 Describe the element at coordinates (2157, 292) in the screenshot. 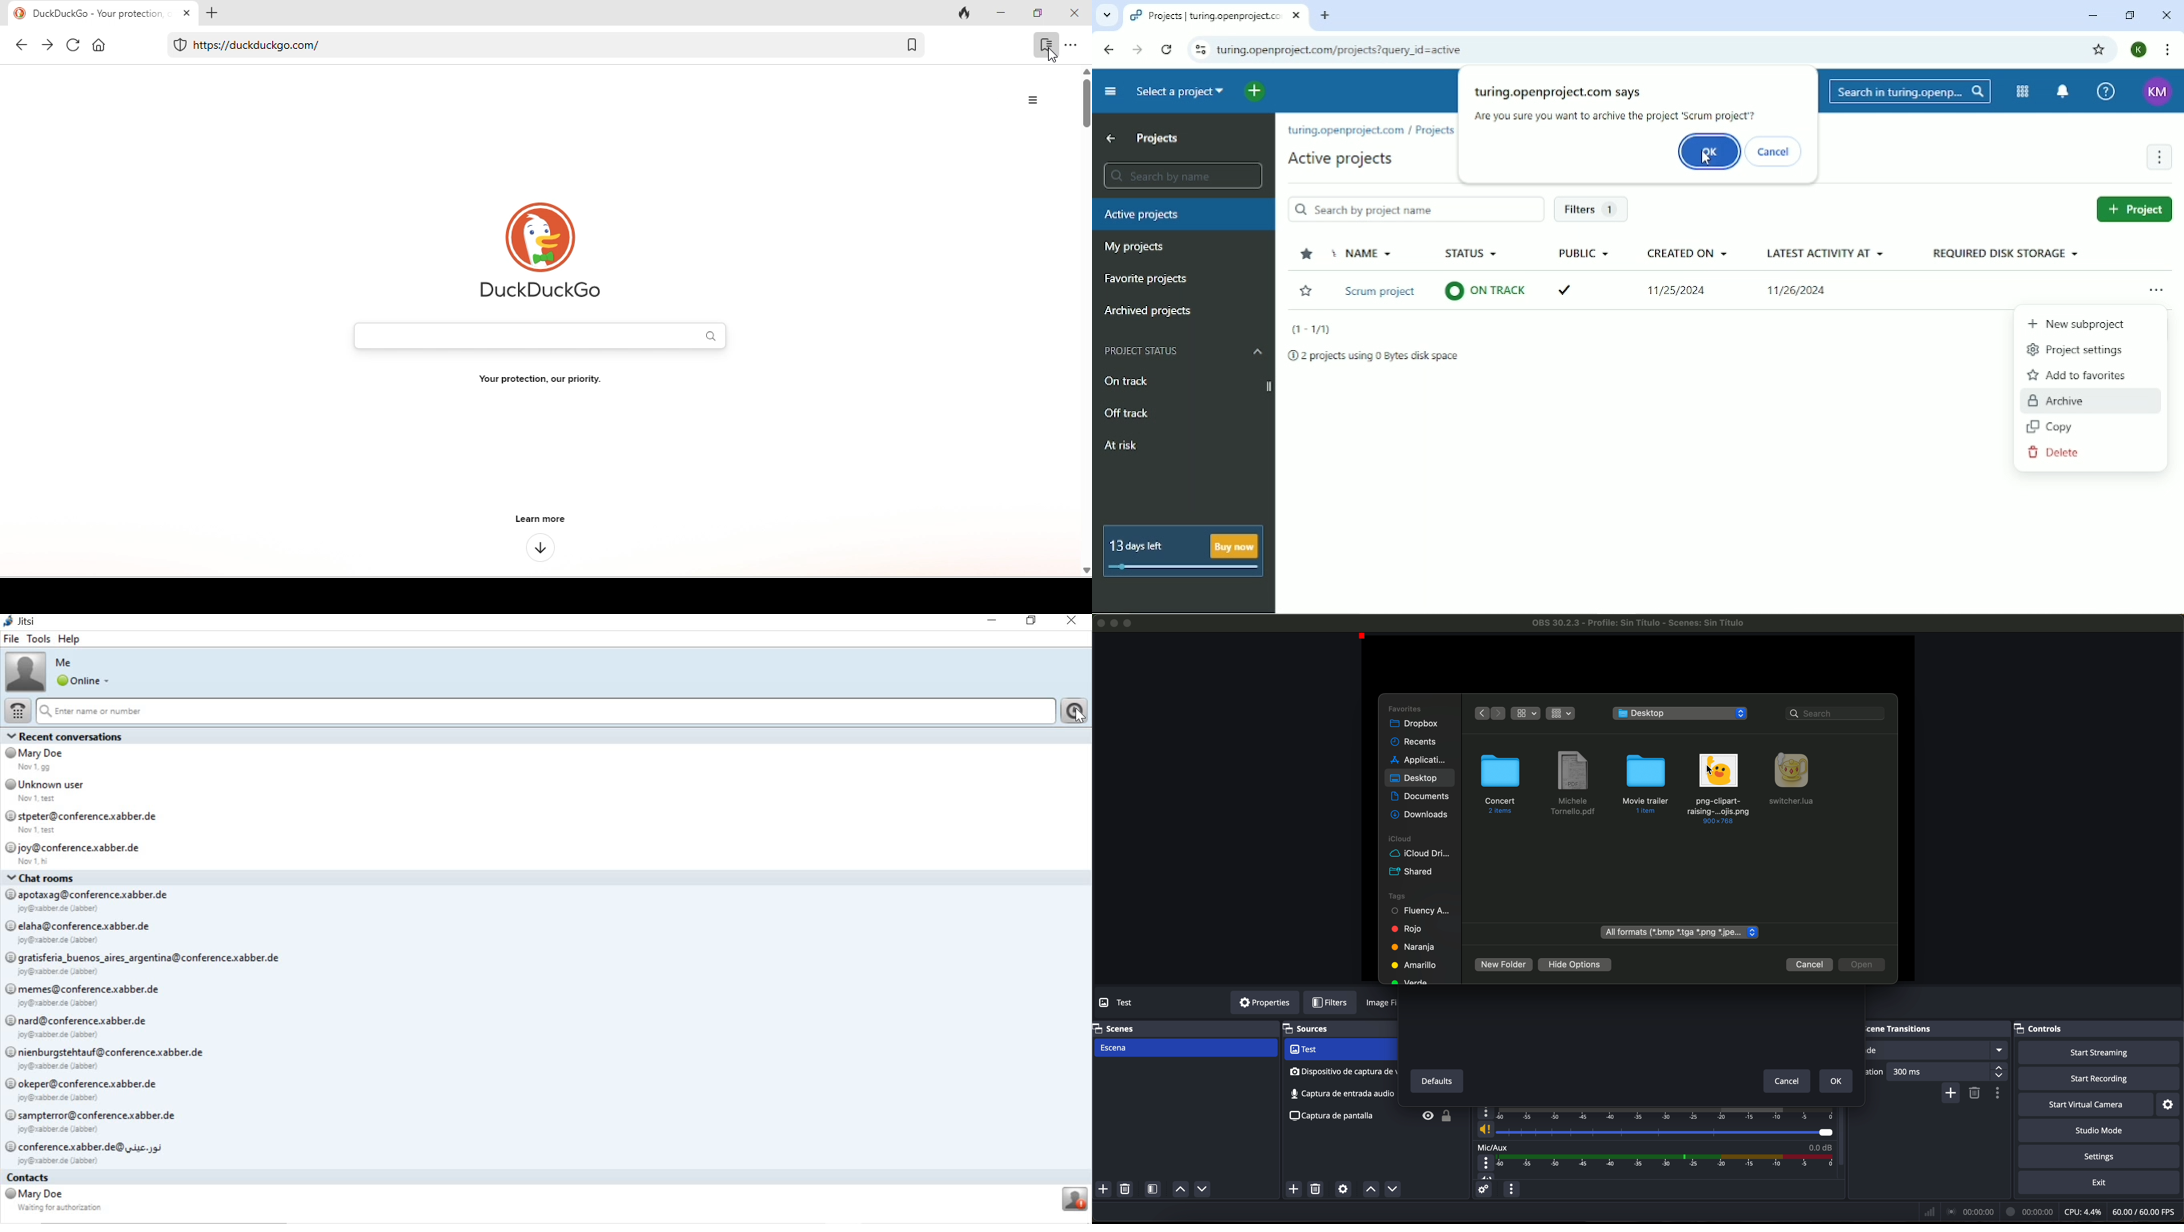

I see `Open menu` at that location.